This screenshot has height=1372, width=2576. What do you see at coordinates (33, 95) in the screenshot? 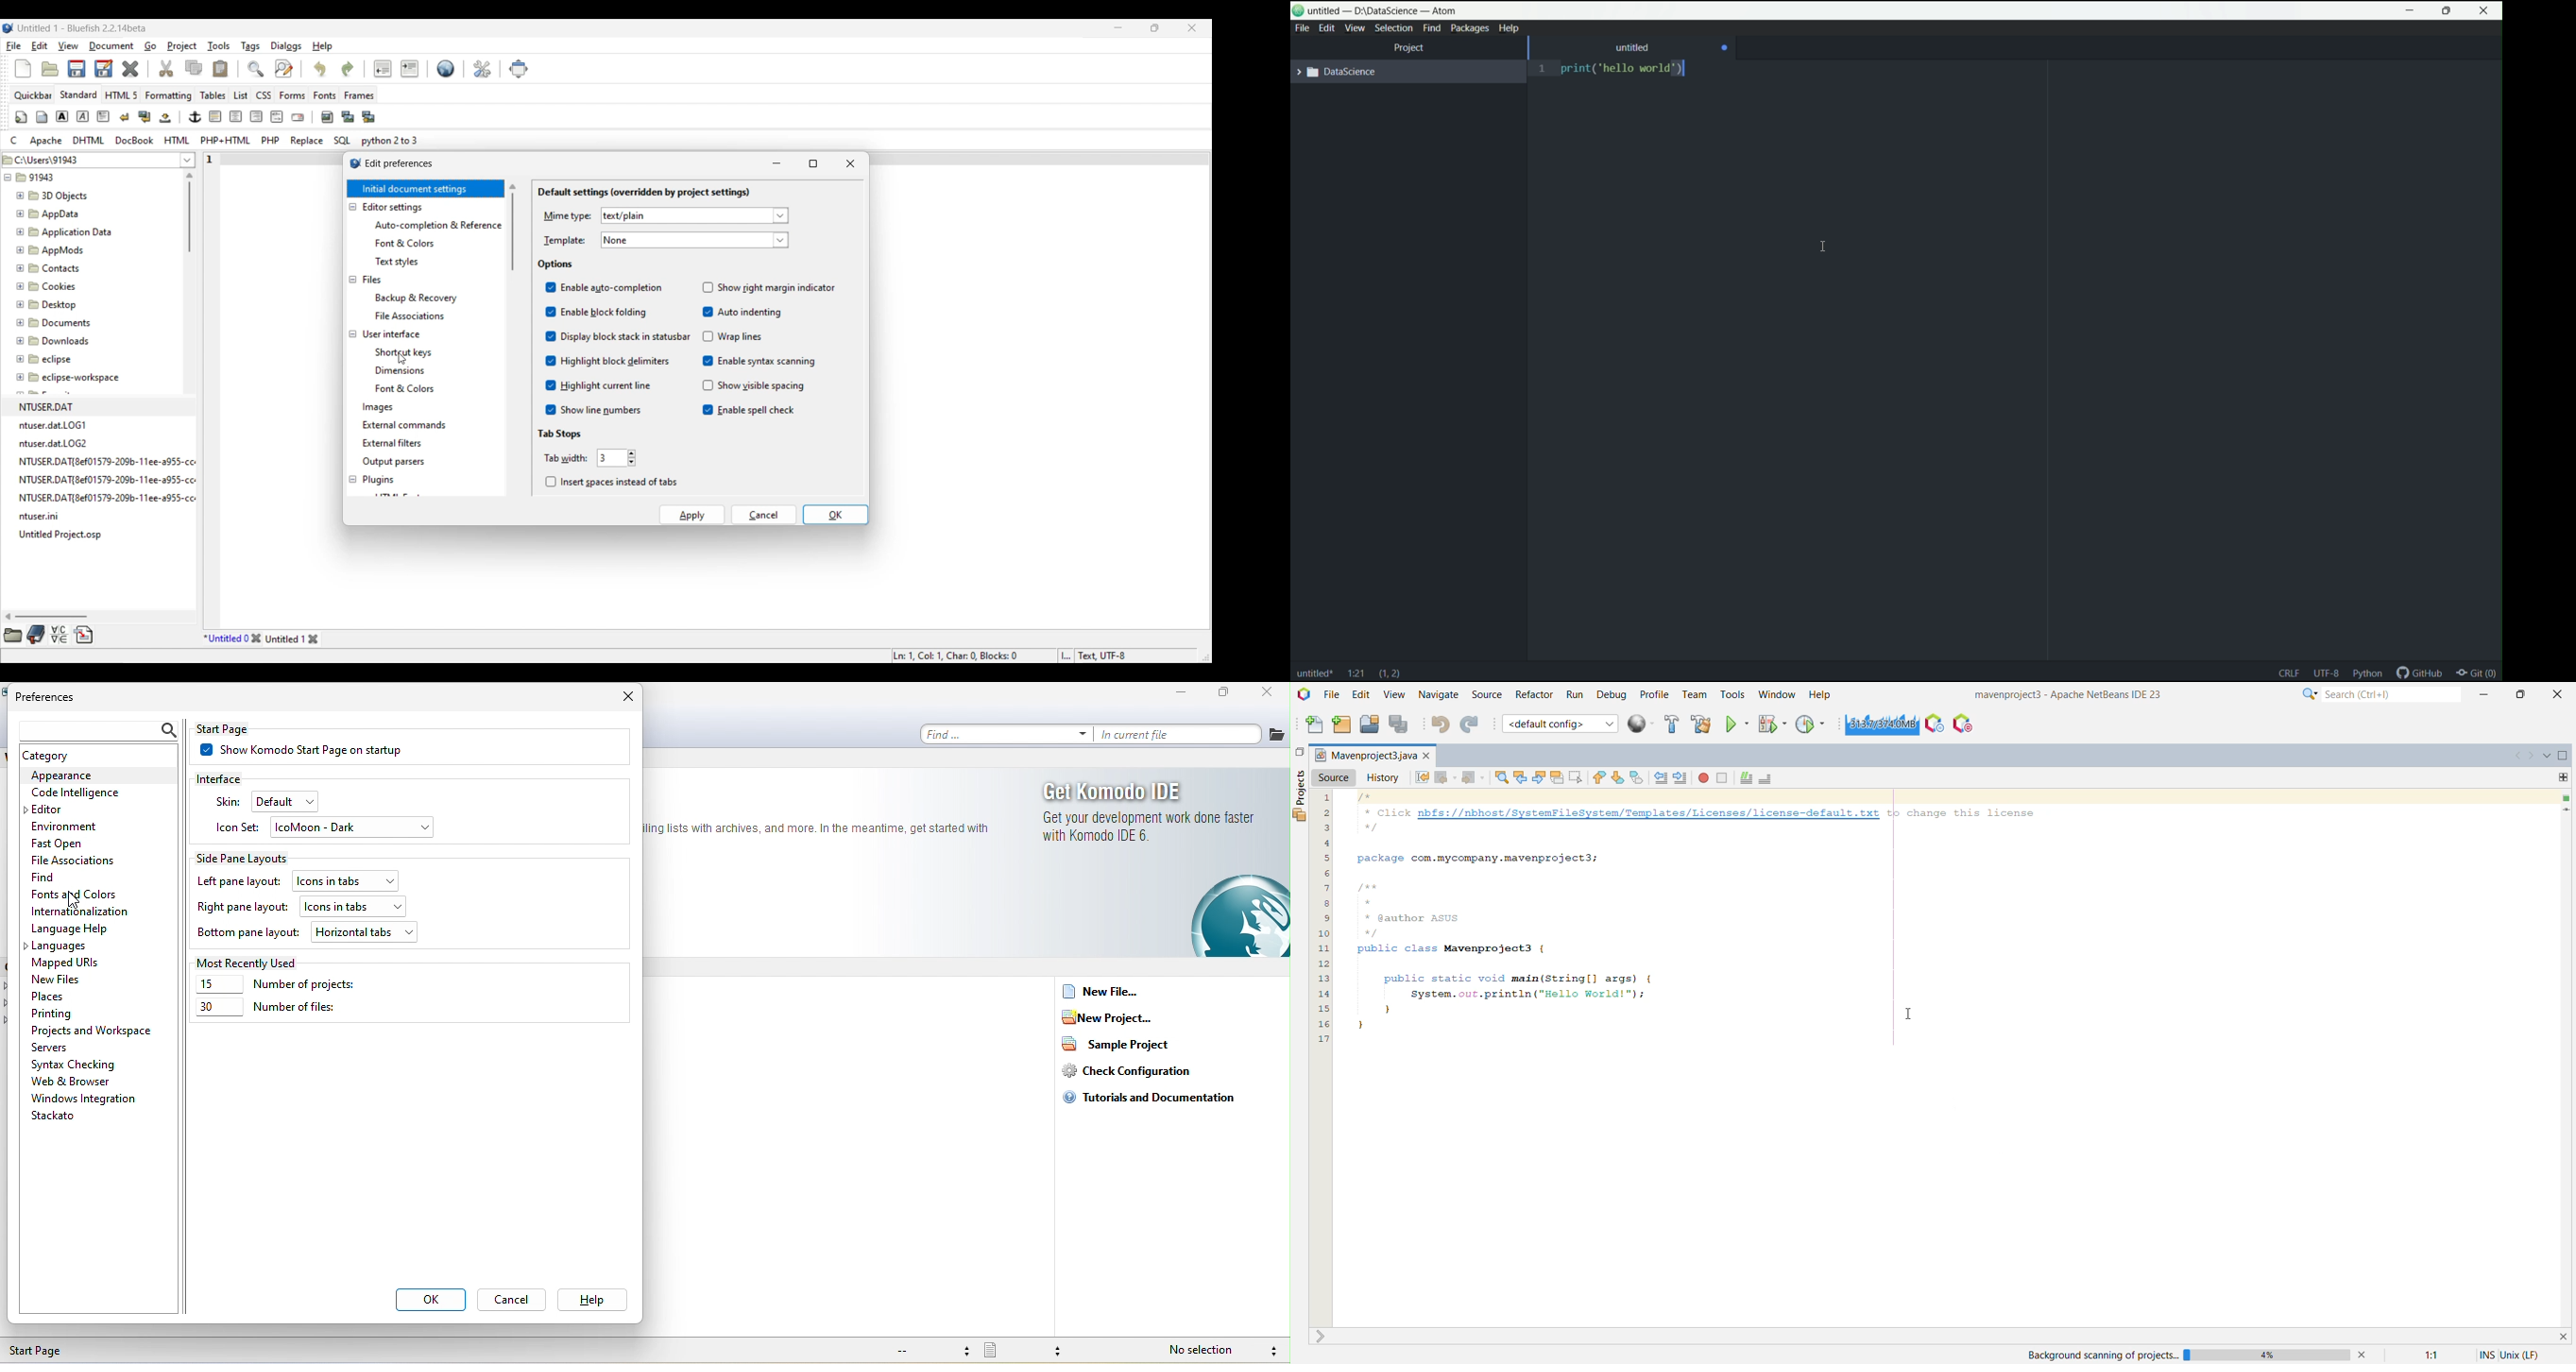
I see `Quickbar` at bounding box center [33, 95].